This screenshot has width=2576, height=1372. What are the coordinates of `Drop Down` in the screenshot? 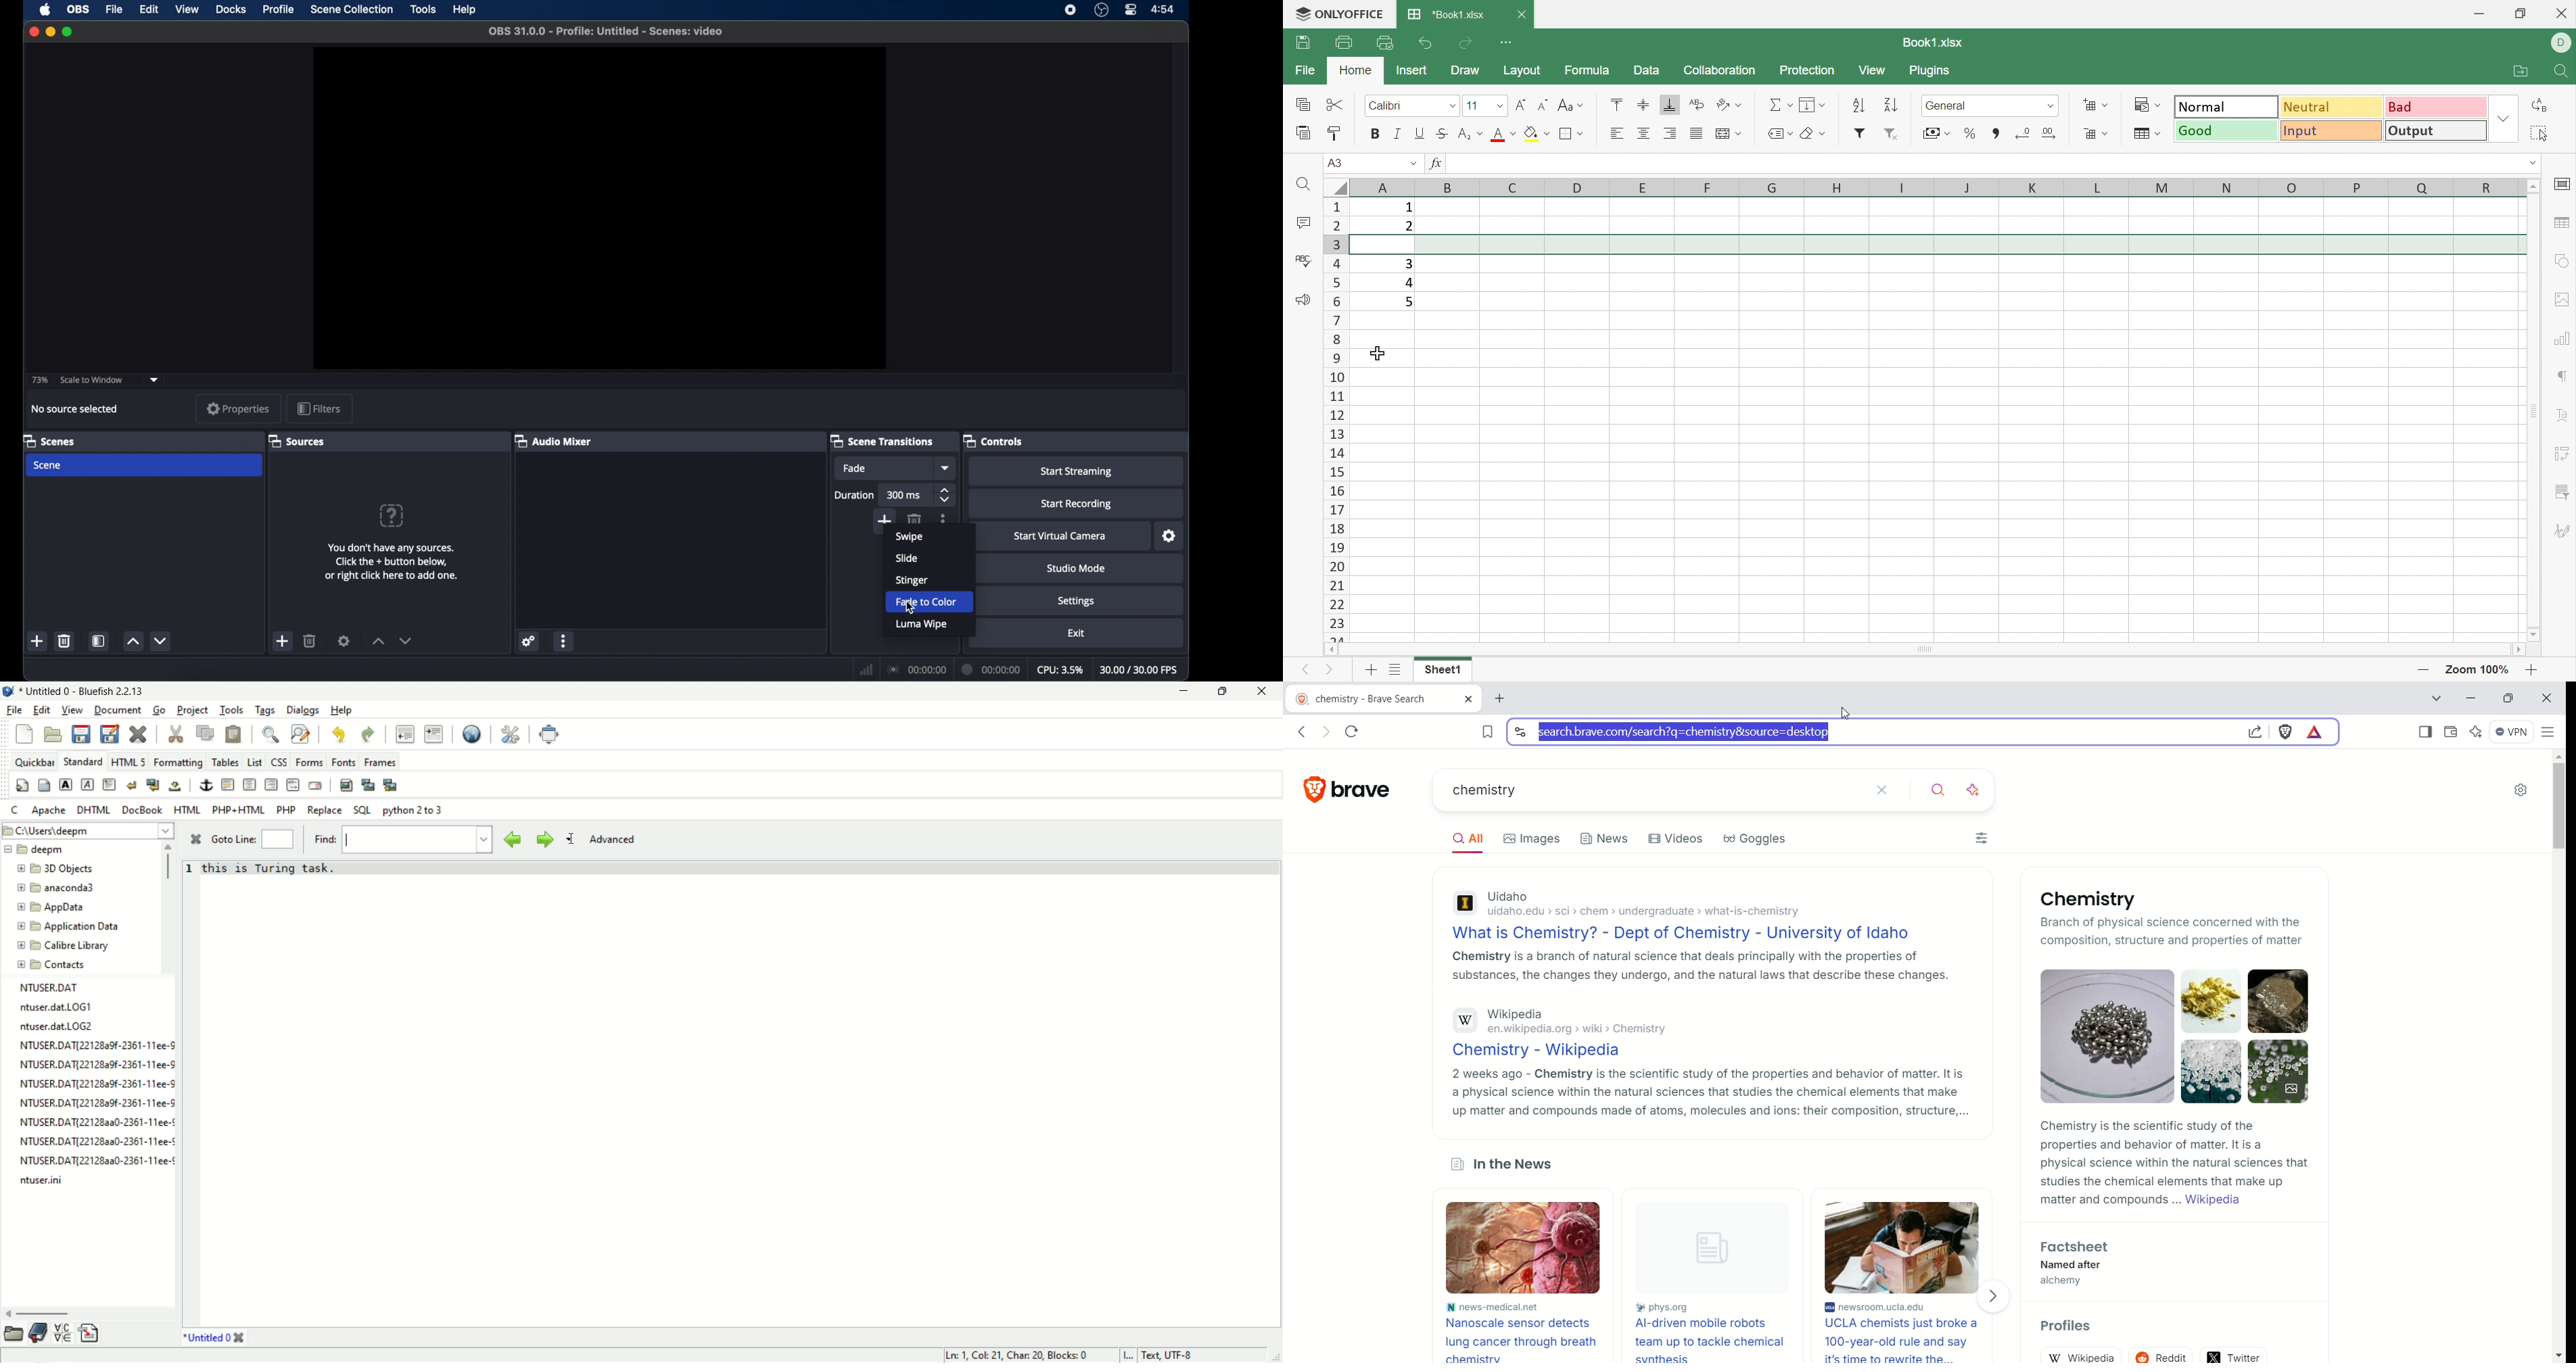 It's located at (2158, 133).